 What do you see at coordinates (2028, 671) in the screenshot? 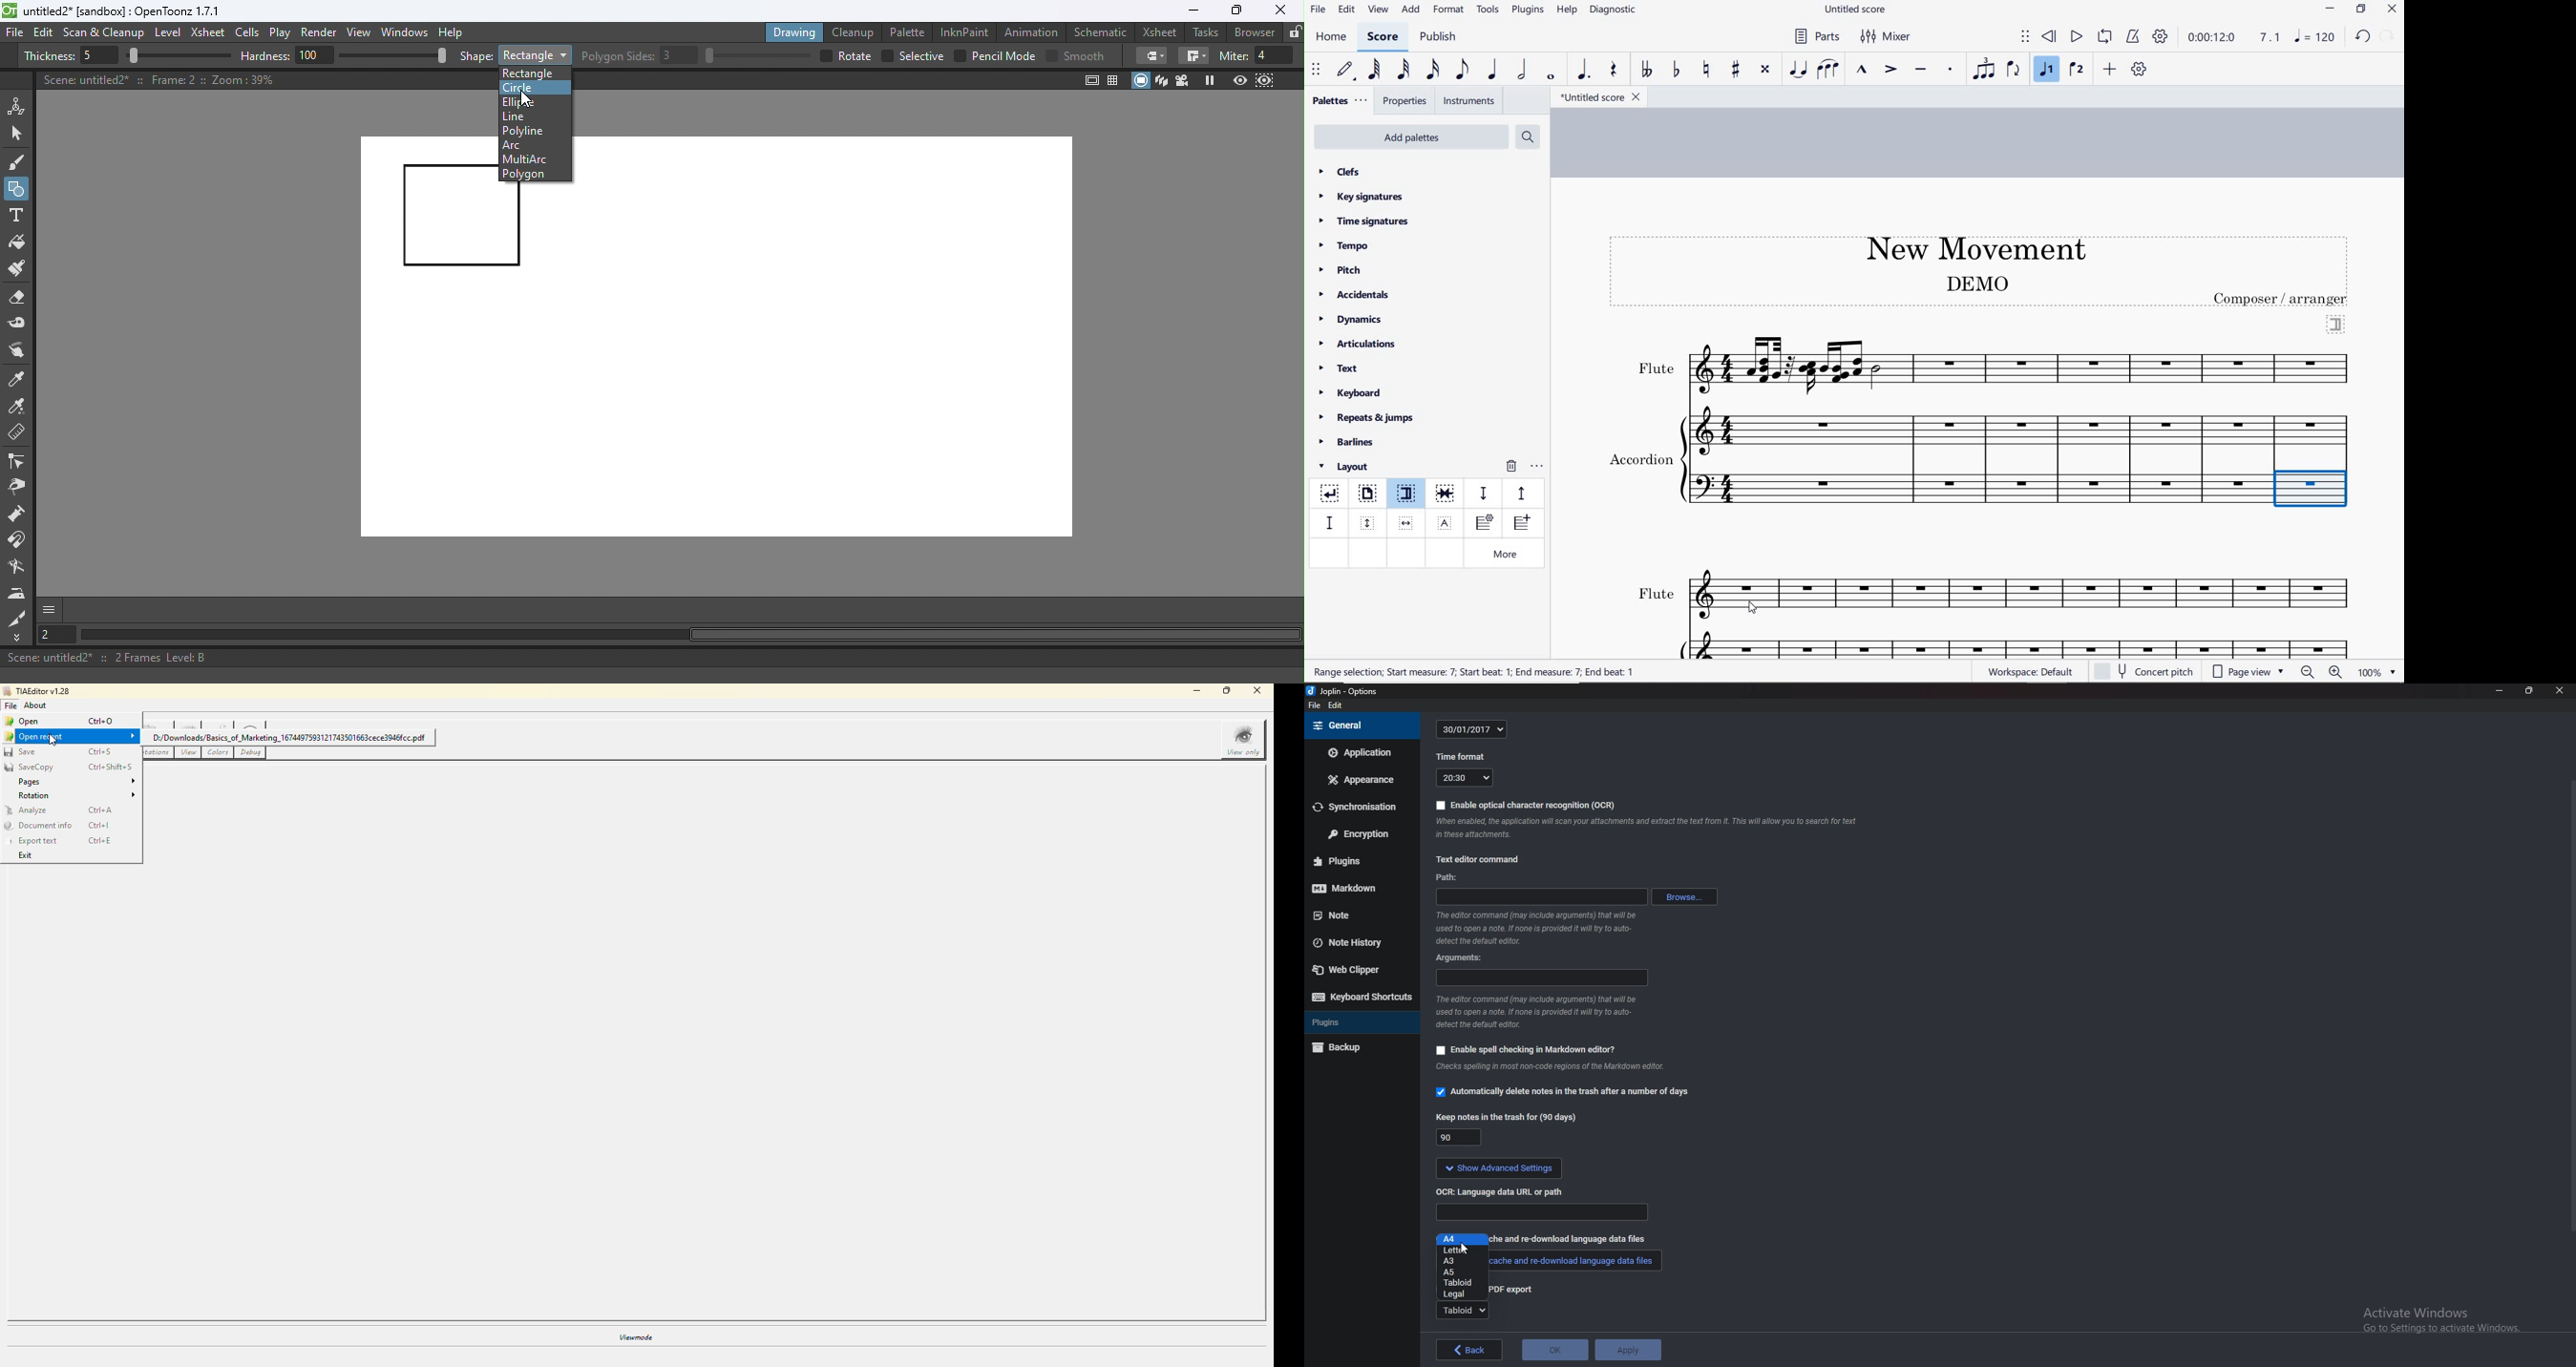
I see `workspace: default` at bounding box center [2028, 671].